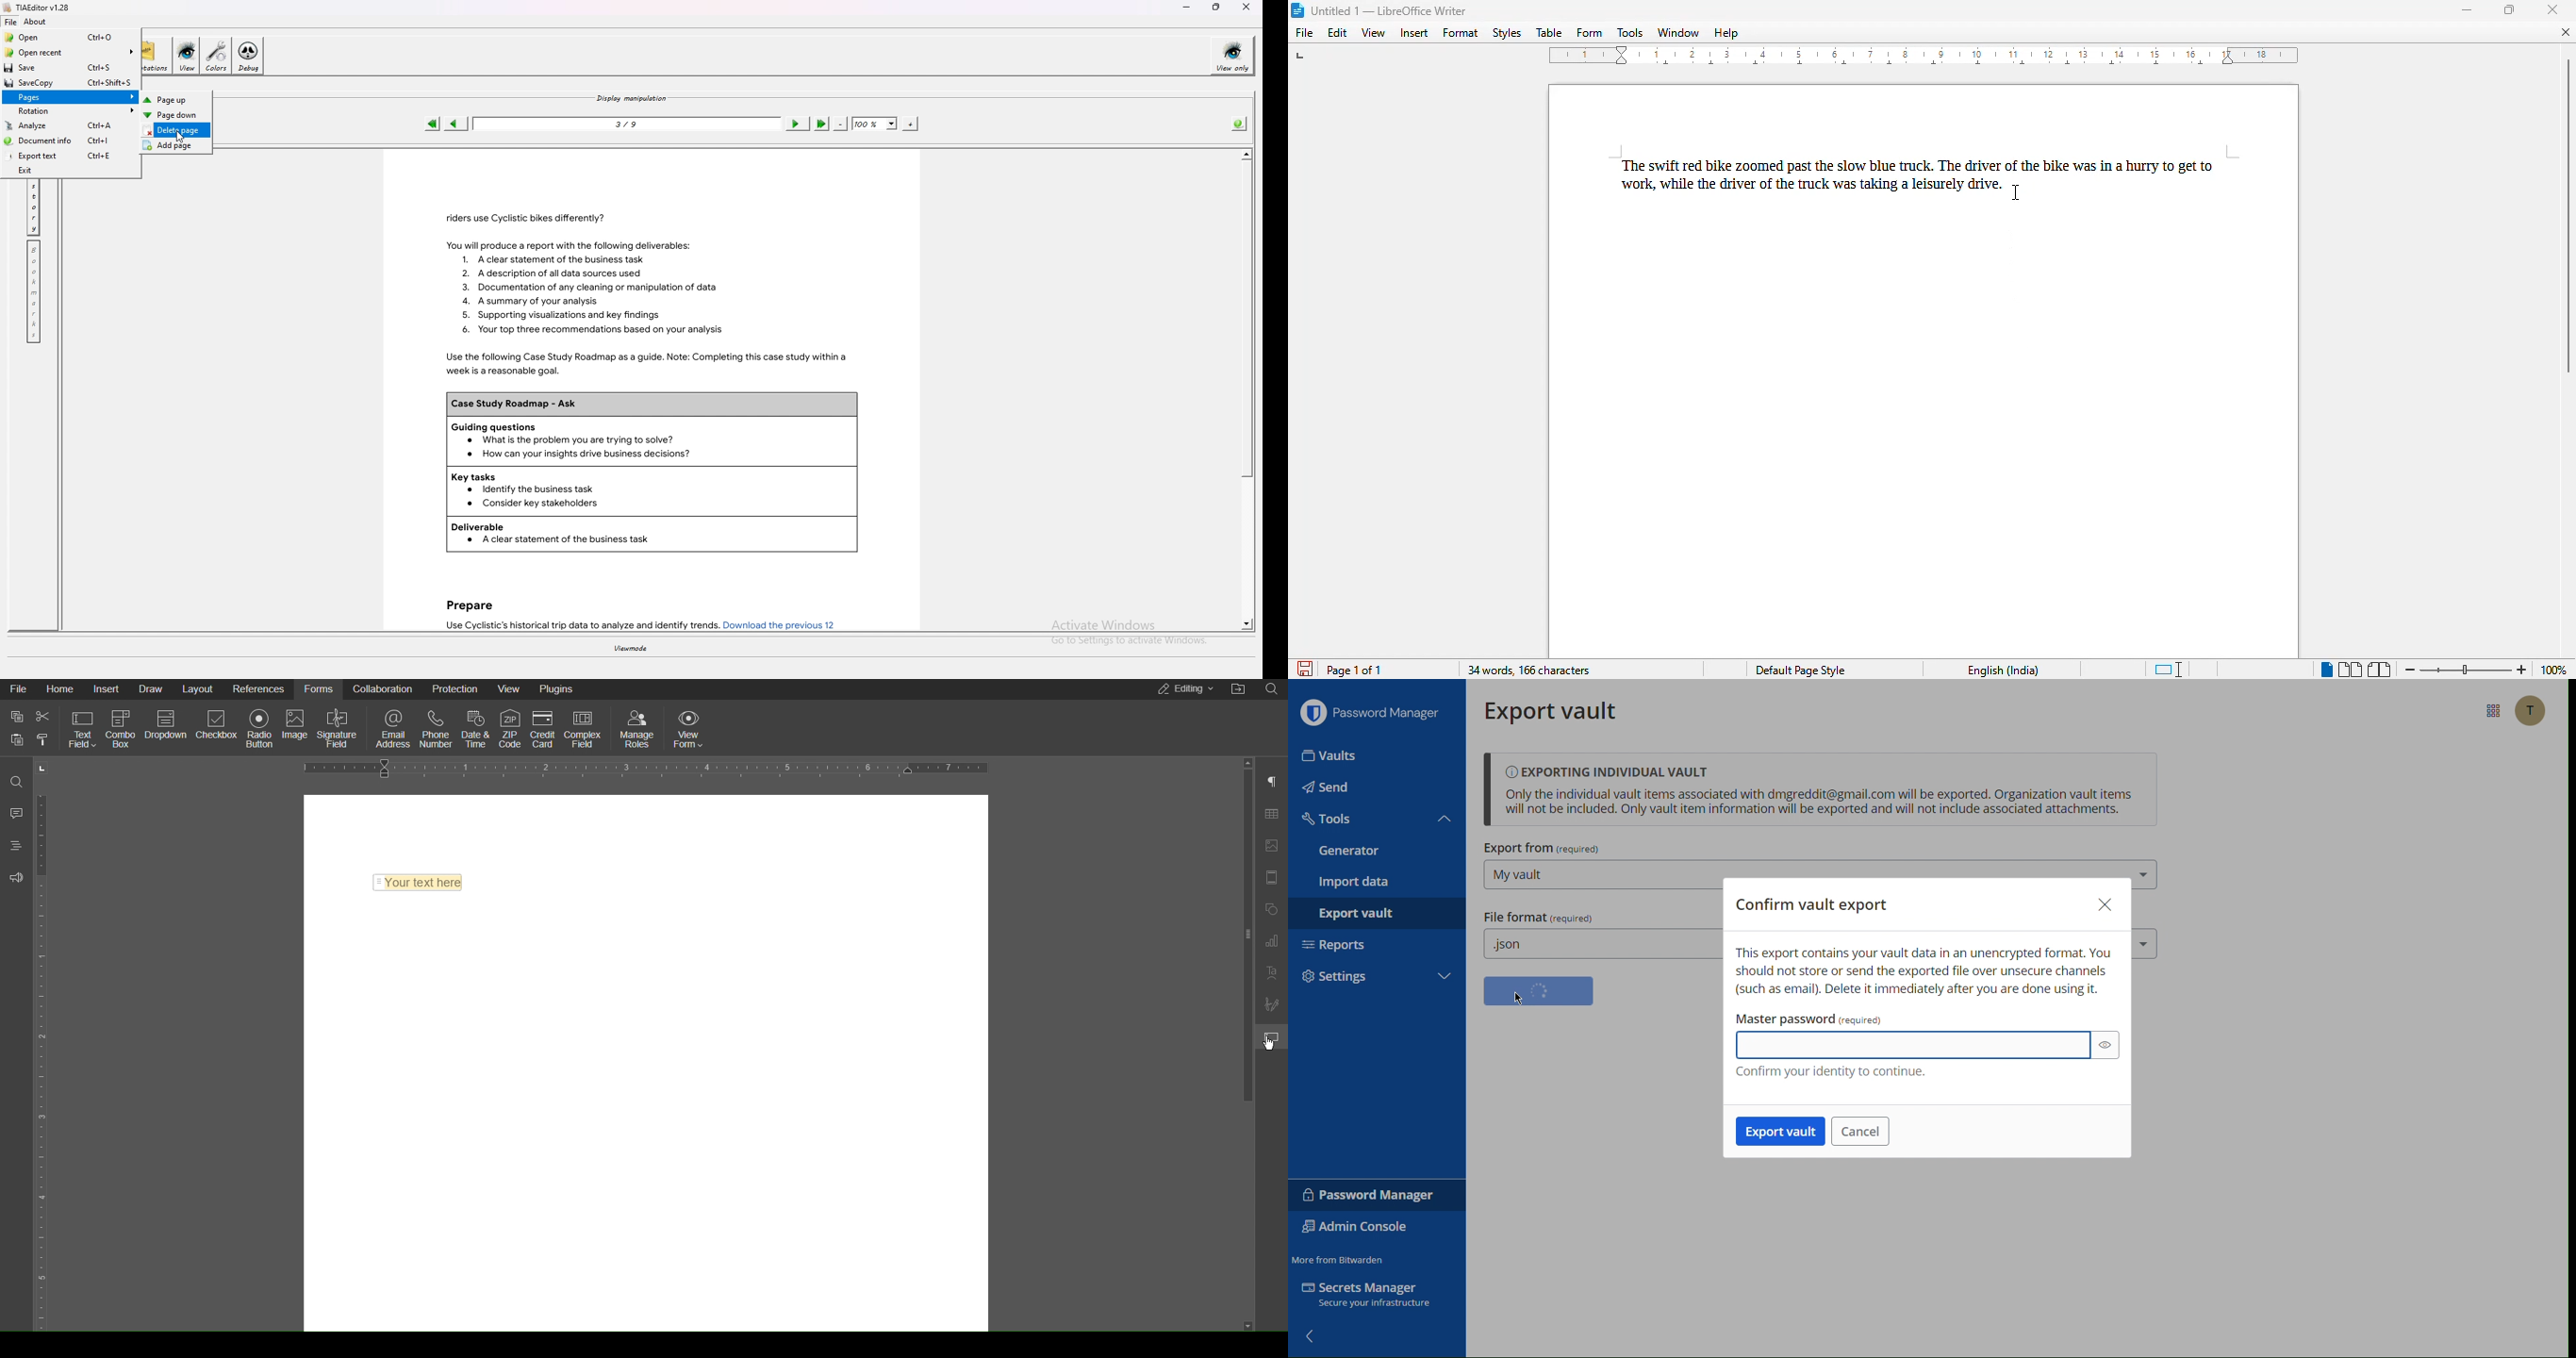 The image size is (2576, 1372). I want to click on Reports, so click(1335, 948).